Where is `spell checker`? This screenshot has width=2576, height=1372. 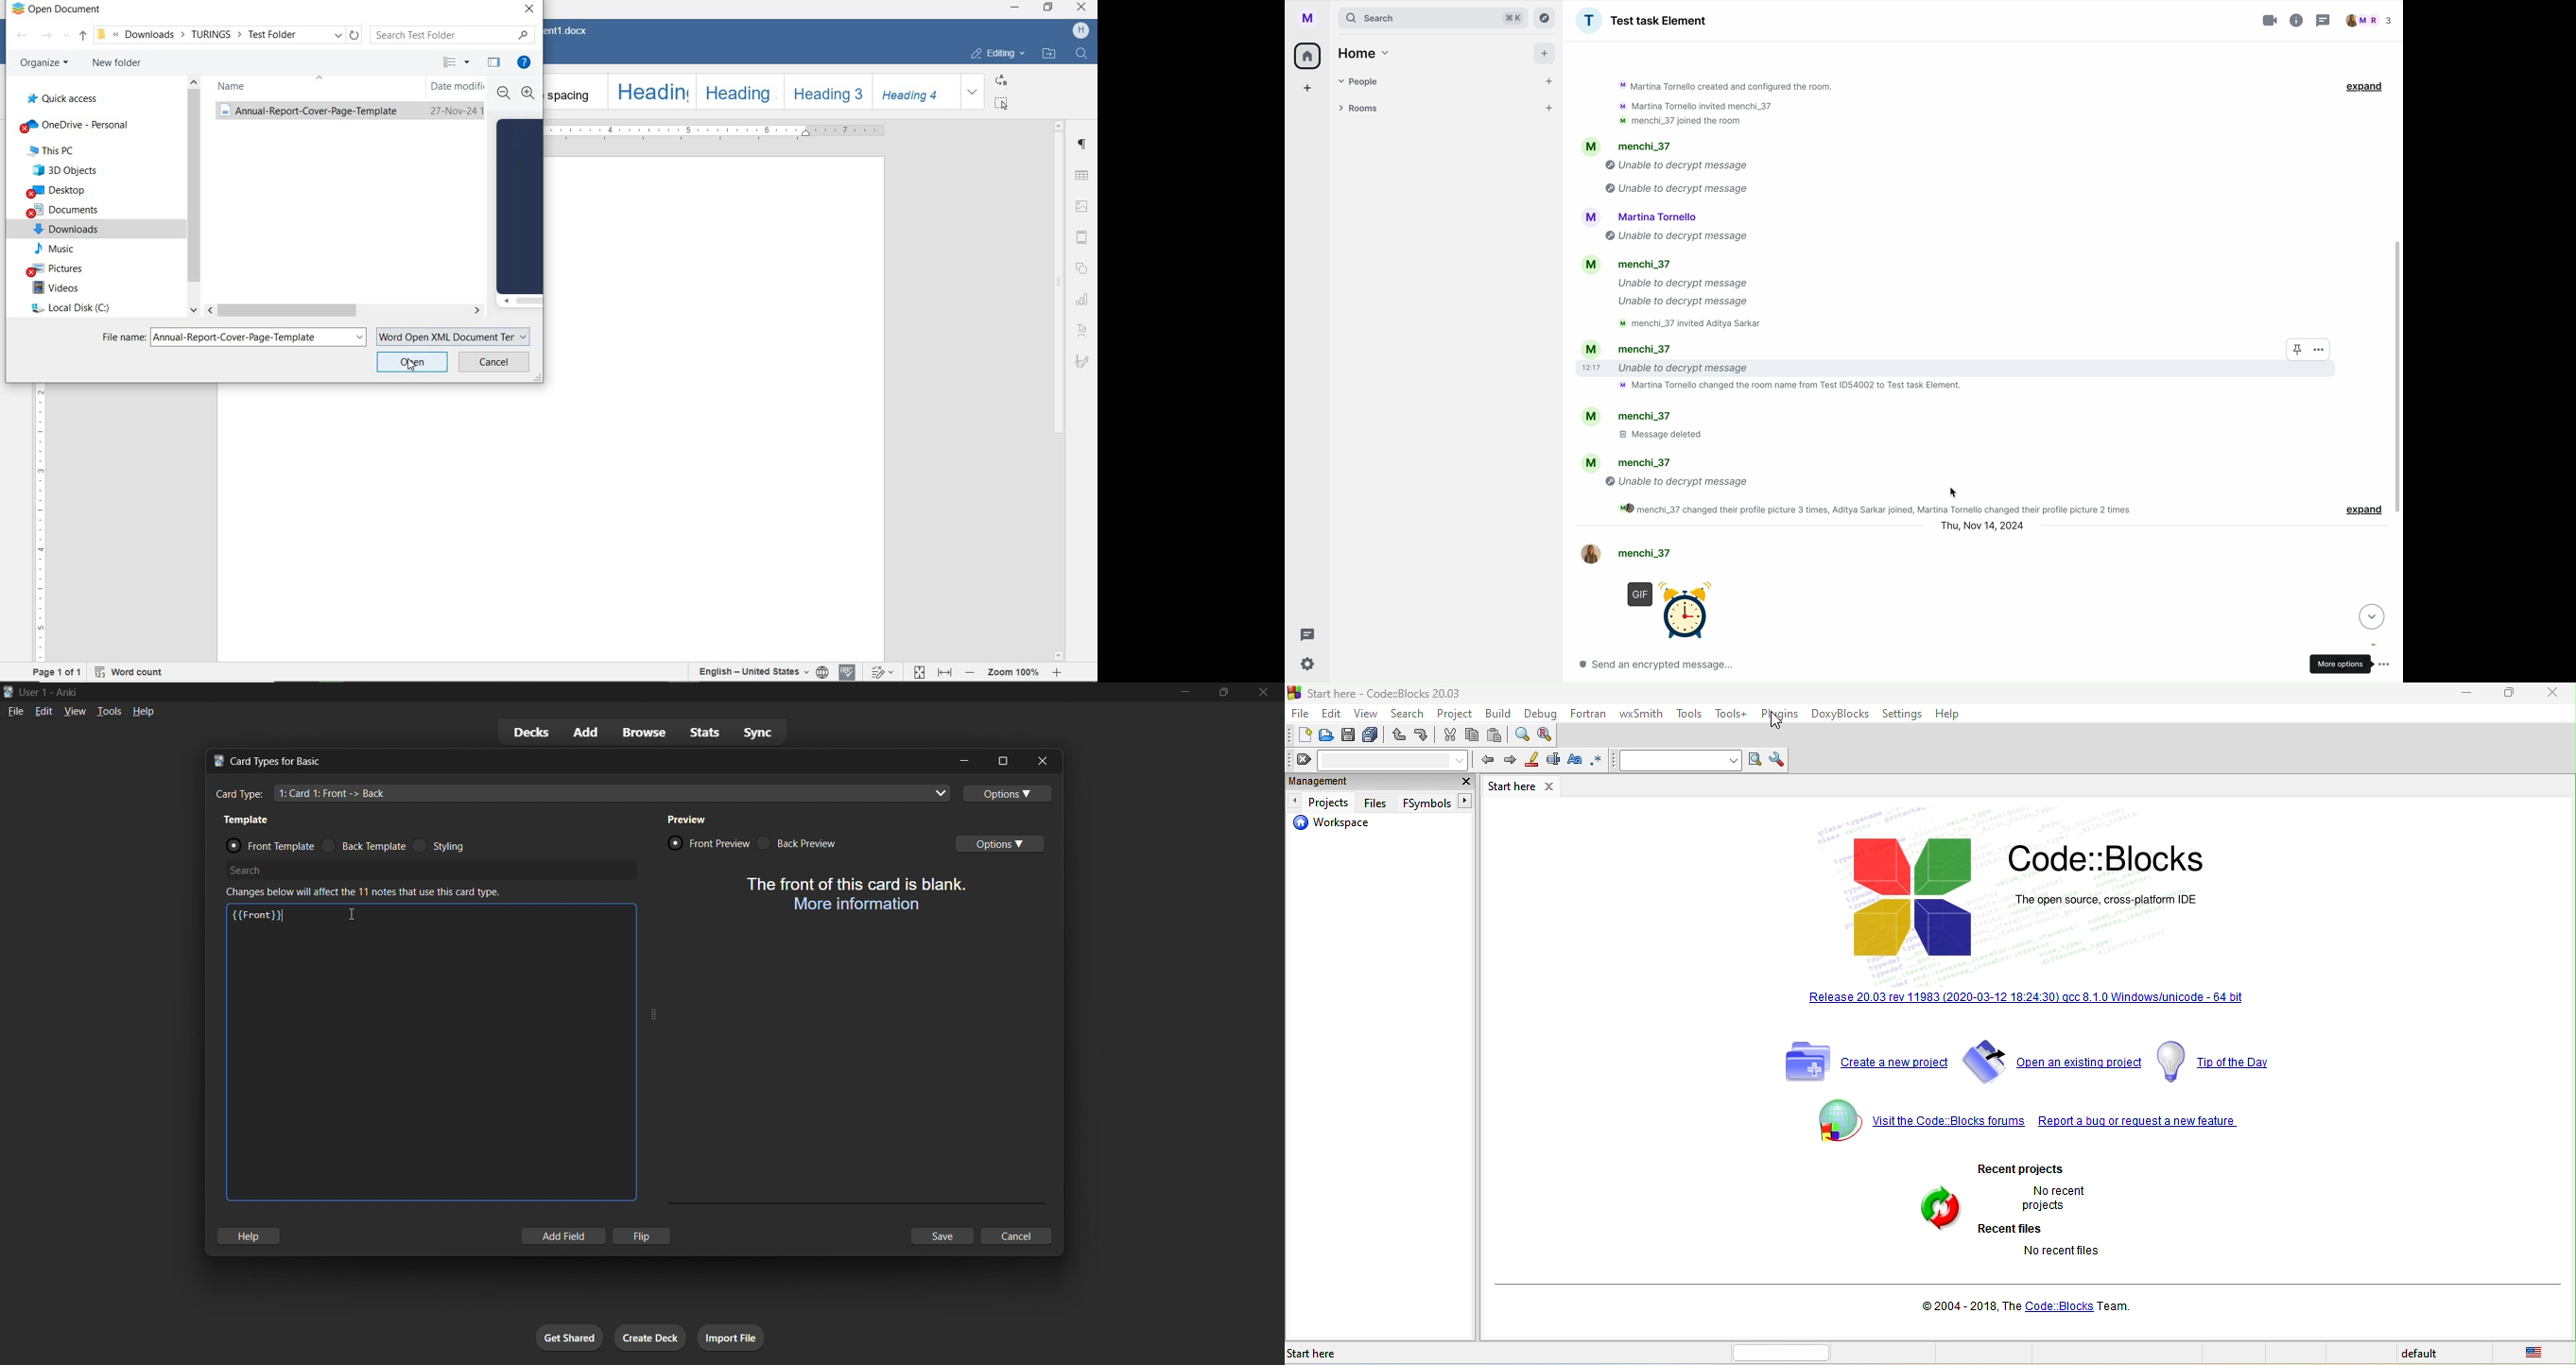
spell checker is located at coordinates (849, 672).